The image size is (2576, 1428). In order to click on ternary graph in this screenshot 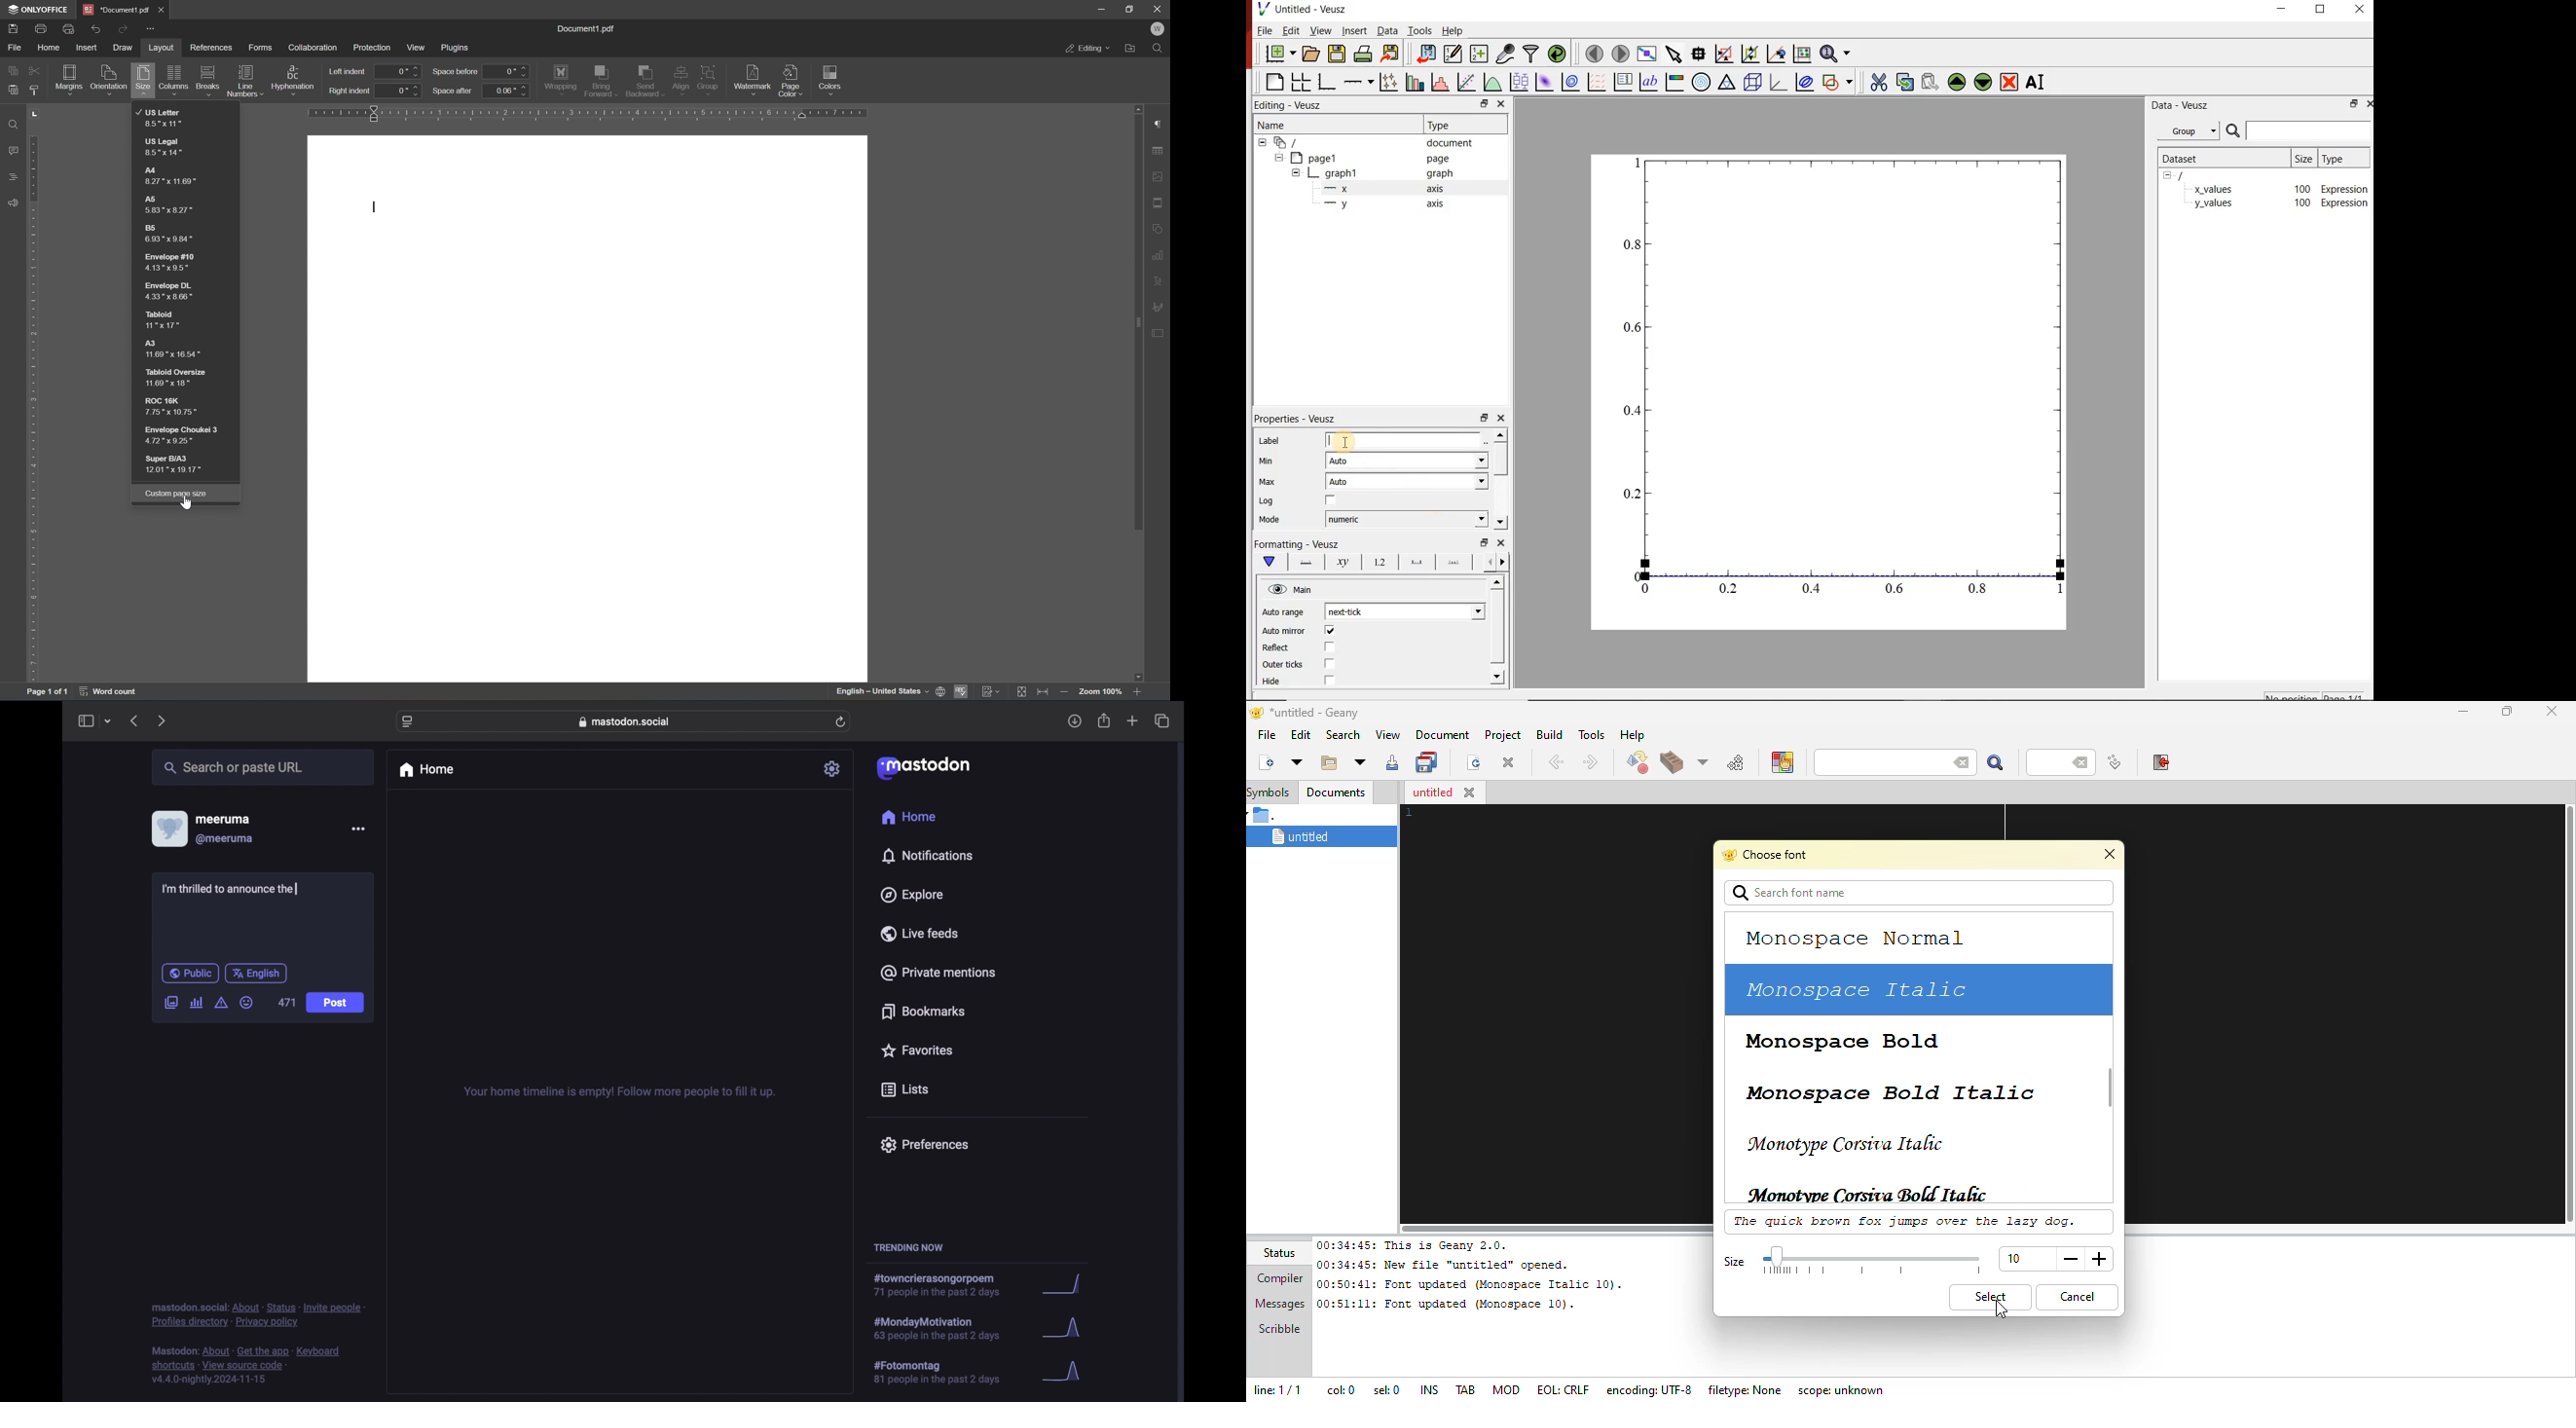, I will do `click(1728, 84)`.